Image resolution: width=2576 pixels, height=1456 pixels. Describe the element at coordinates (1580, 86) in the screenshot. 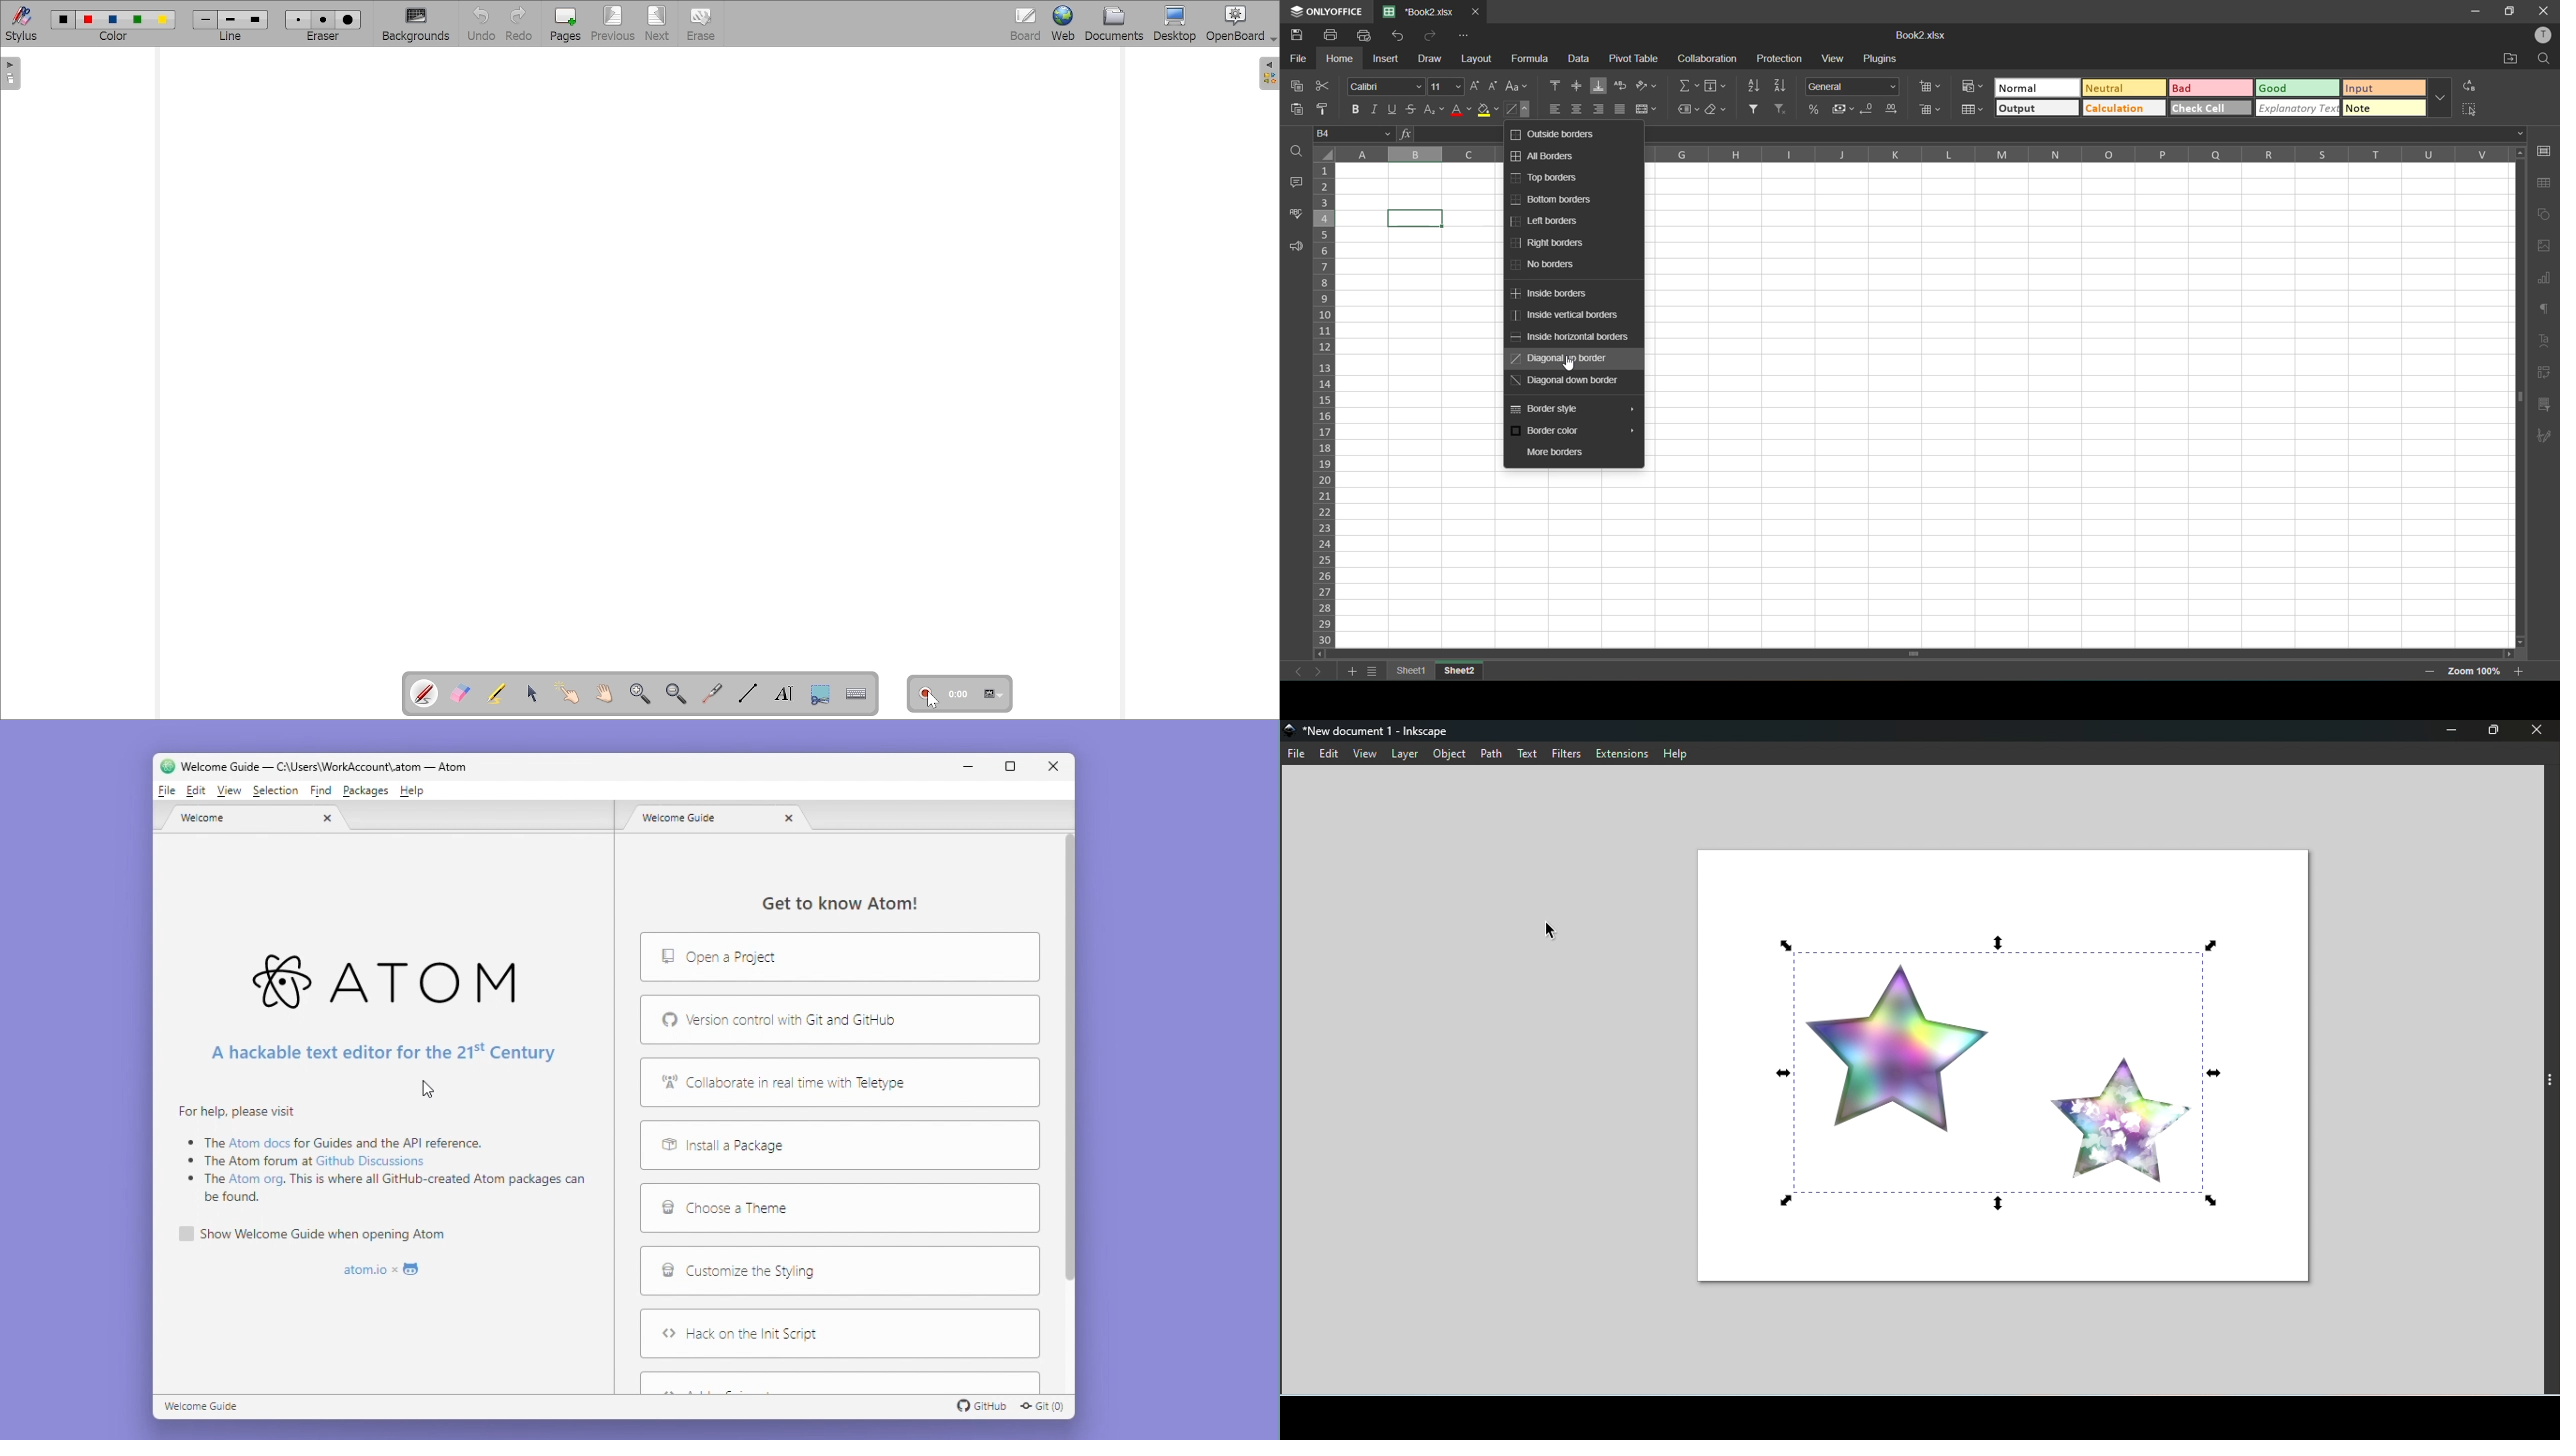

I see `align middle` at that location.